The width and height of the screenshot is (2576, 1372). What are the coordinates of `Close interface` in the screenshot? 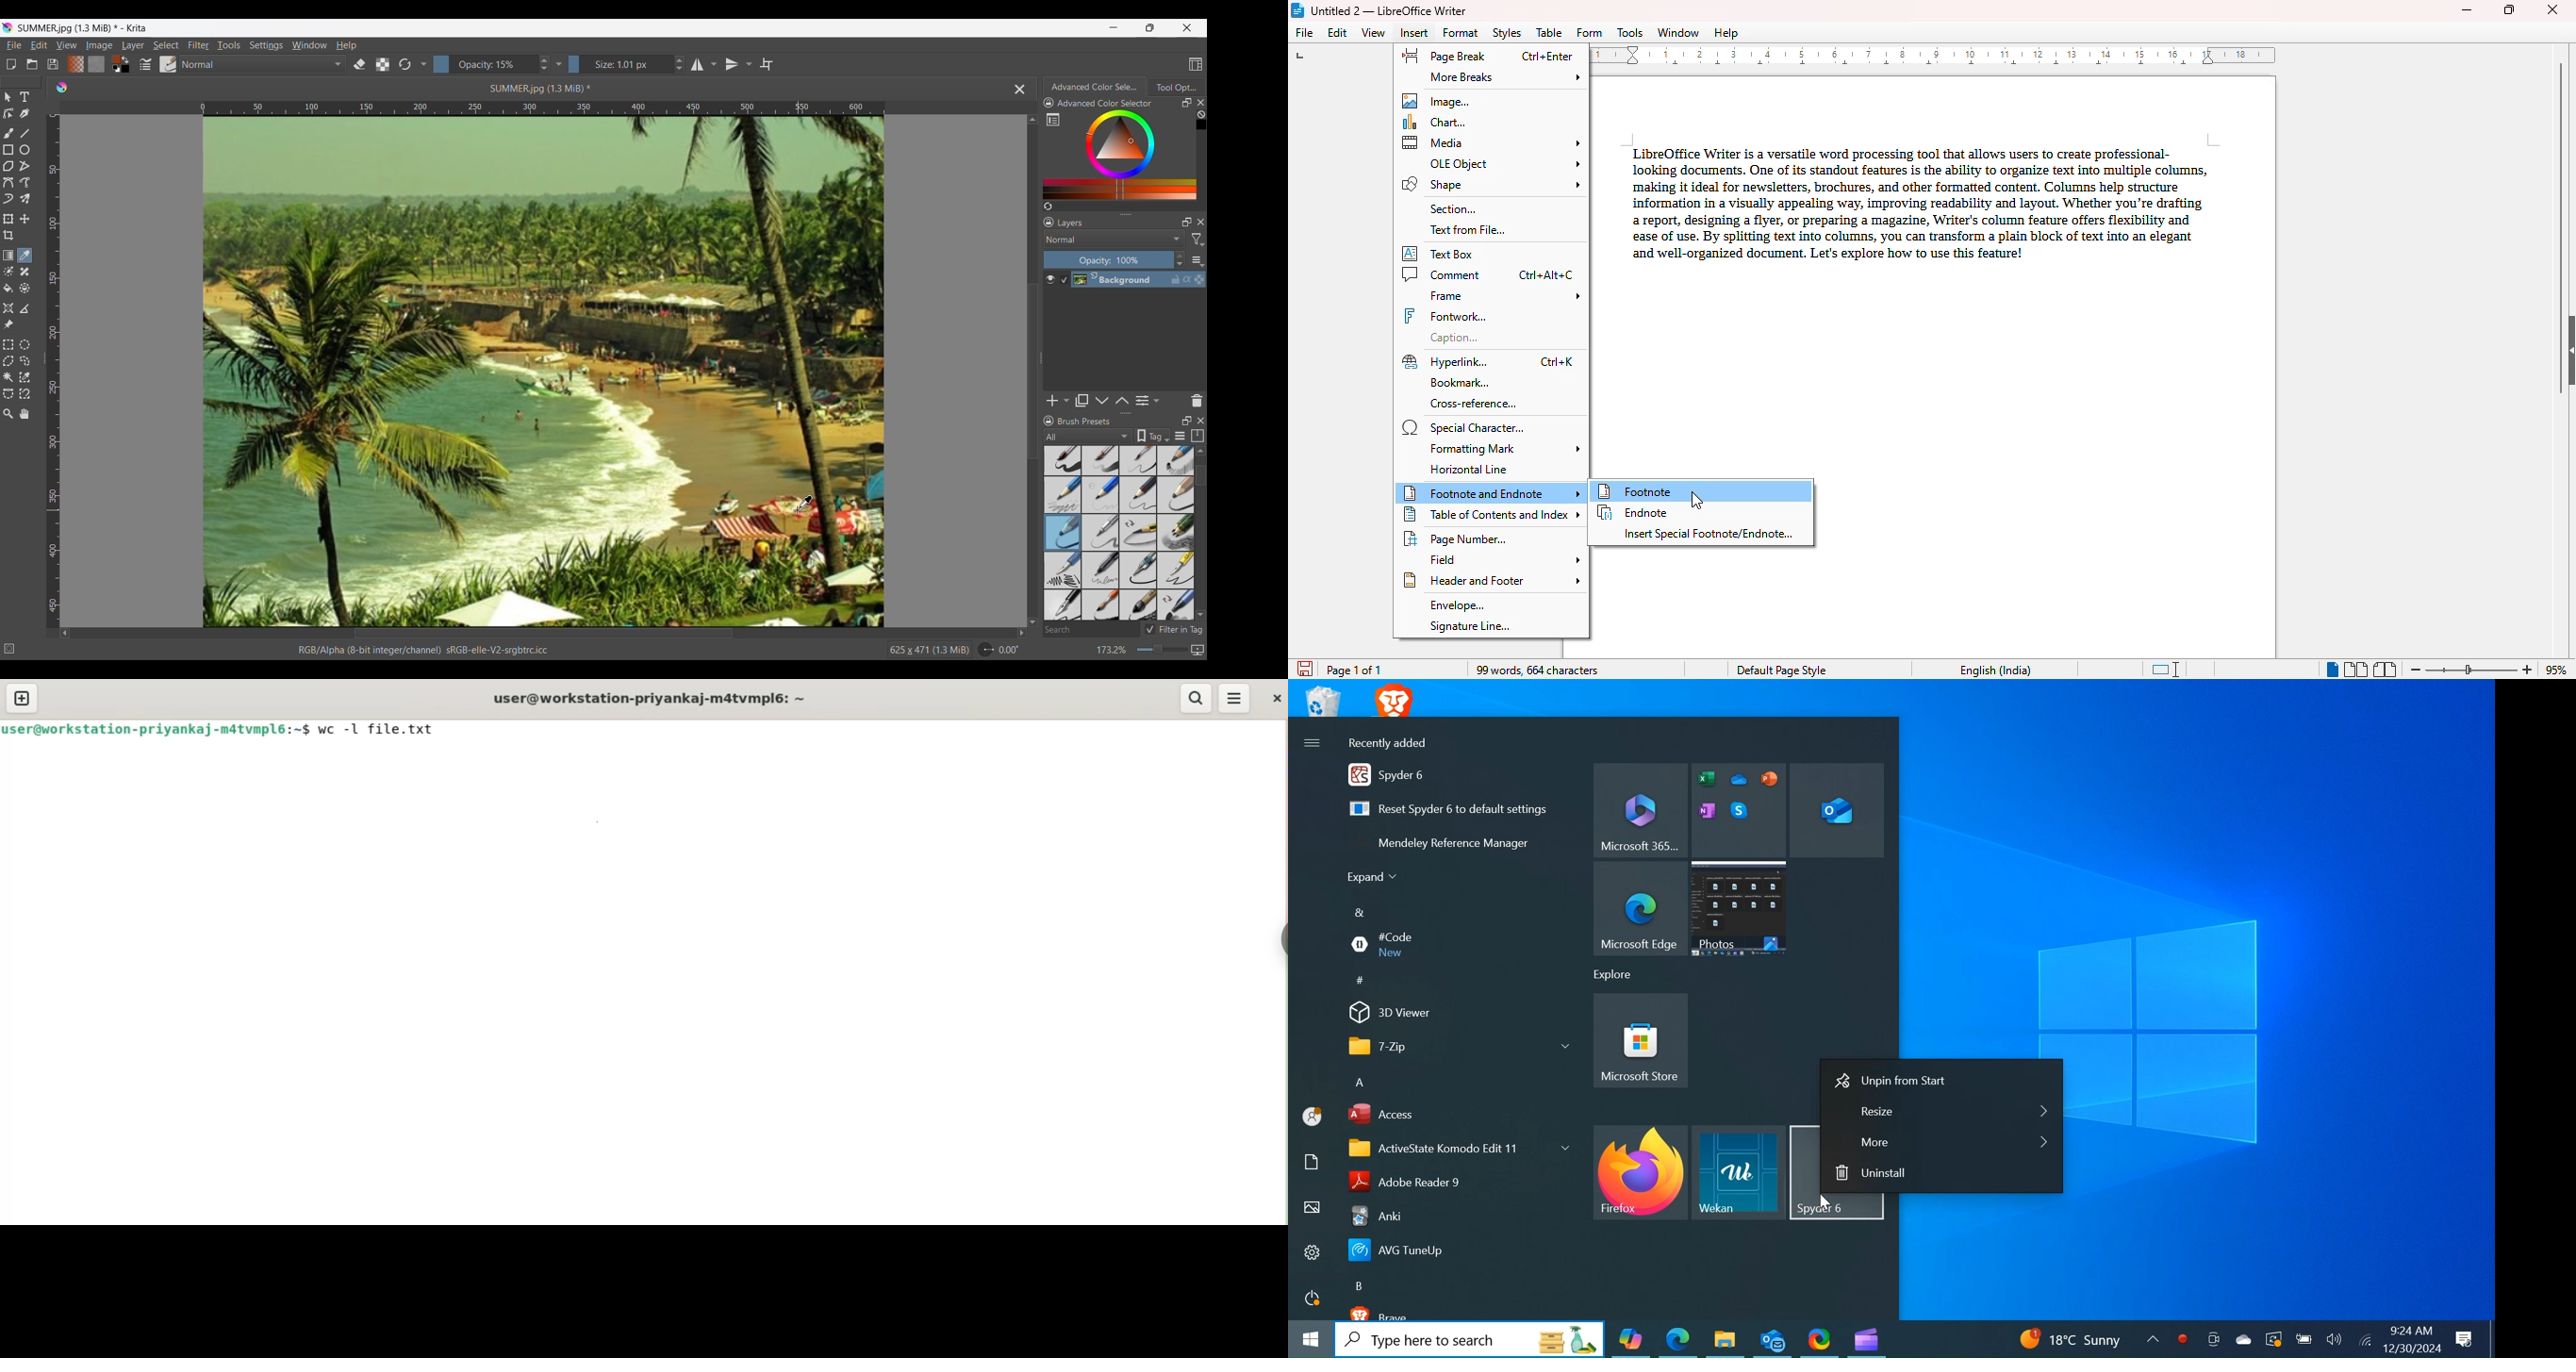 It's located at (1187, 28).